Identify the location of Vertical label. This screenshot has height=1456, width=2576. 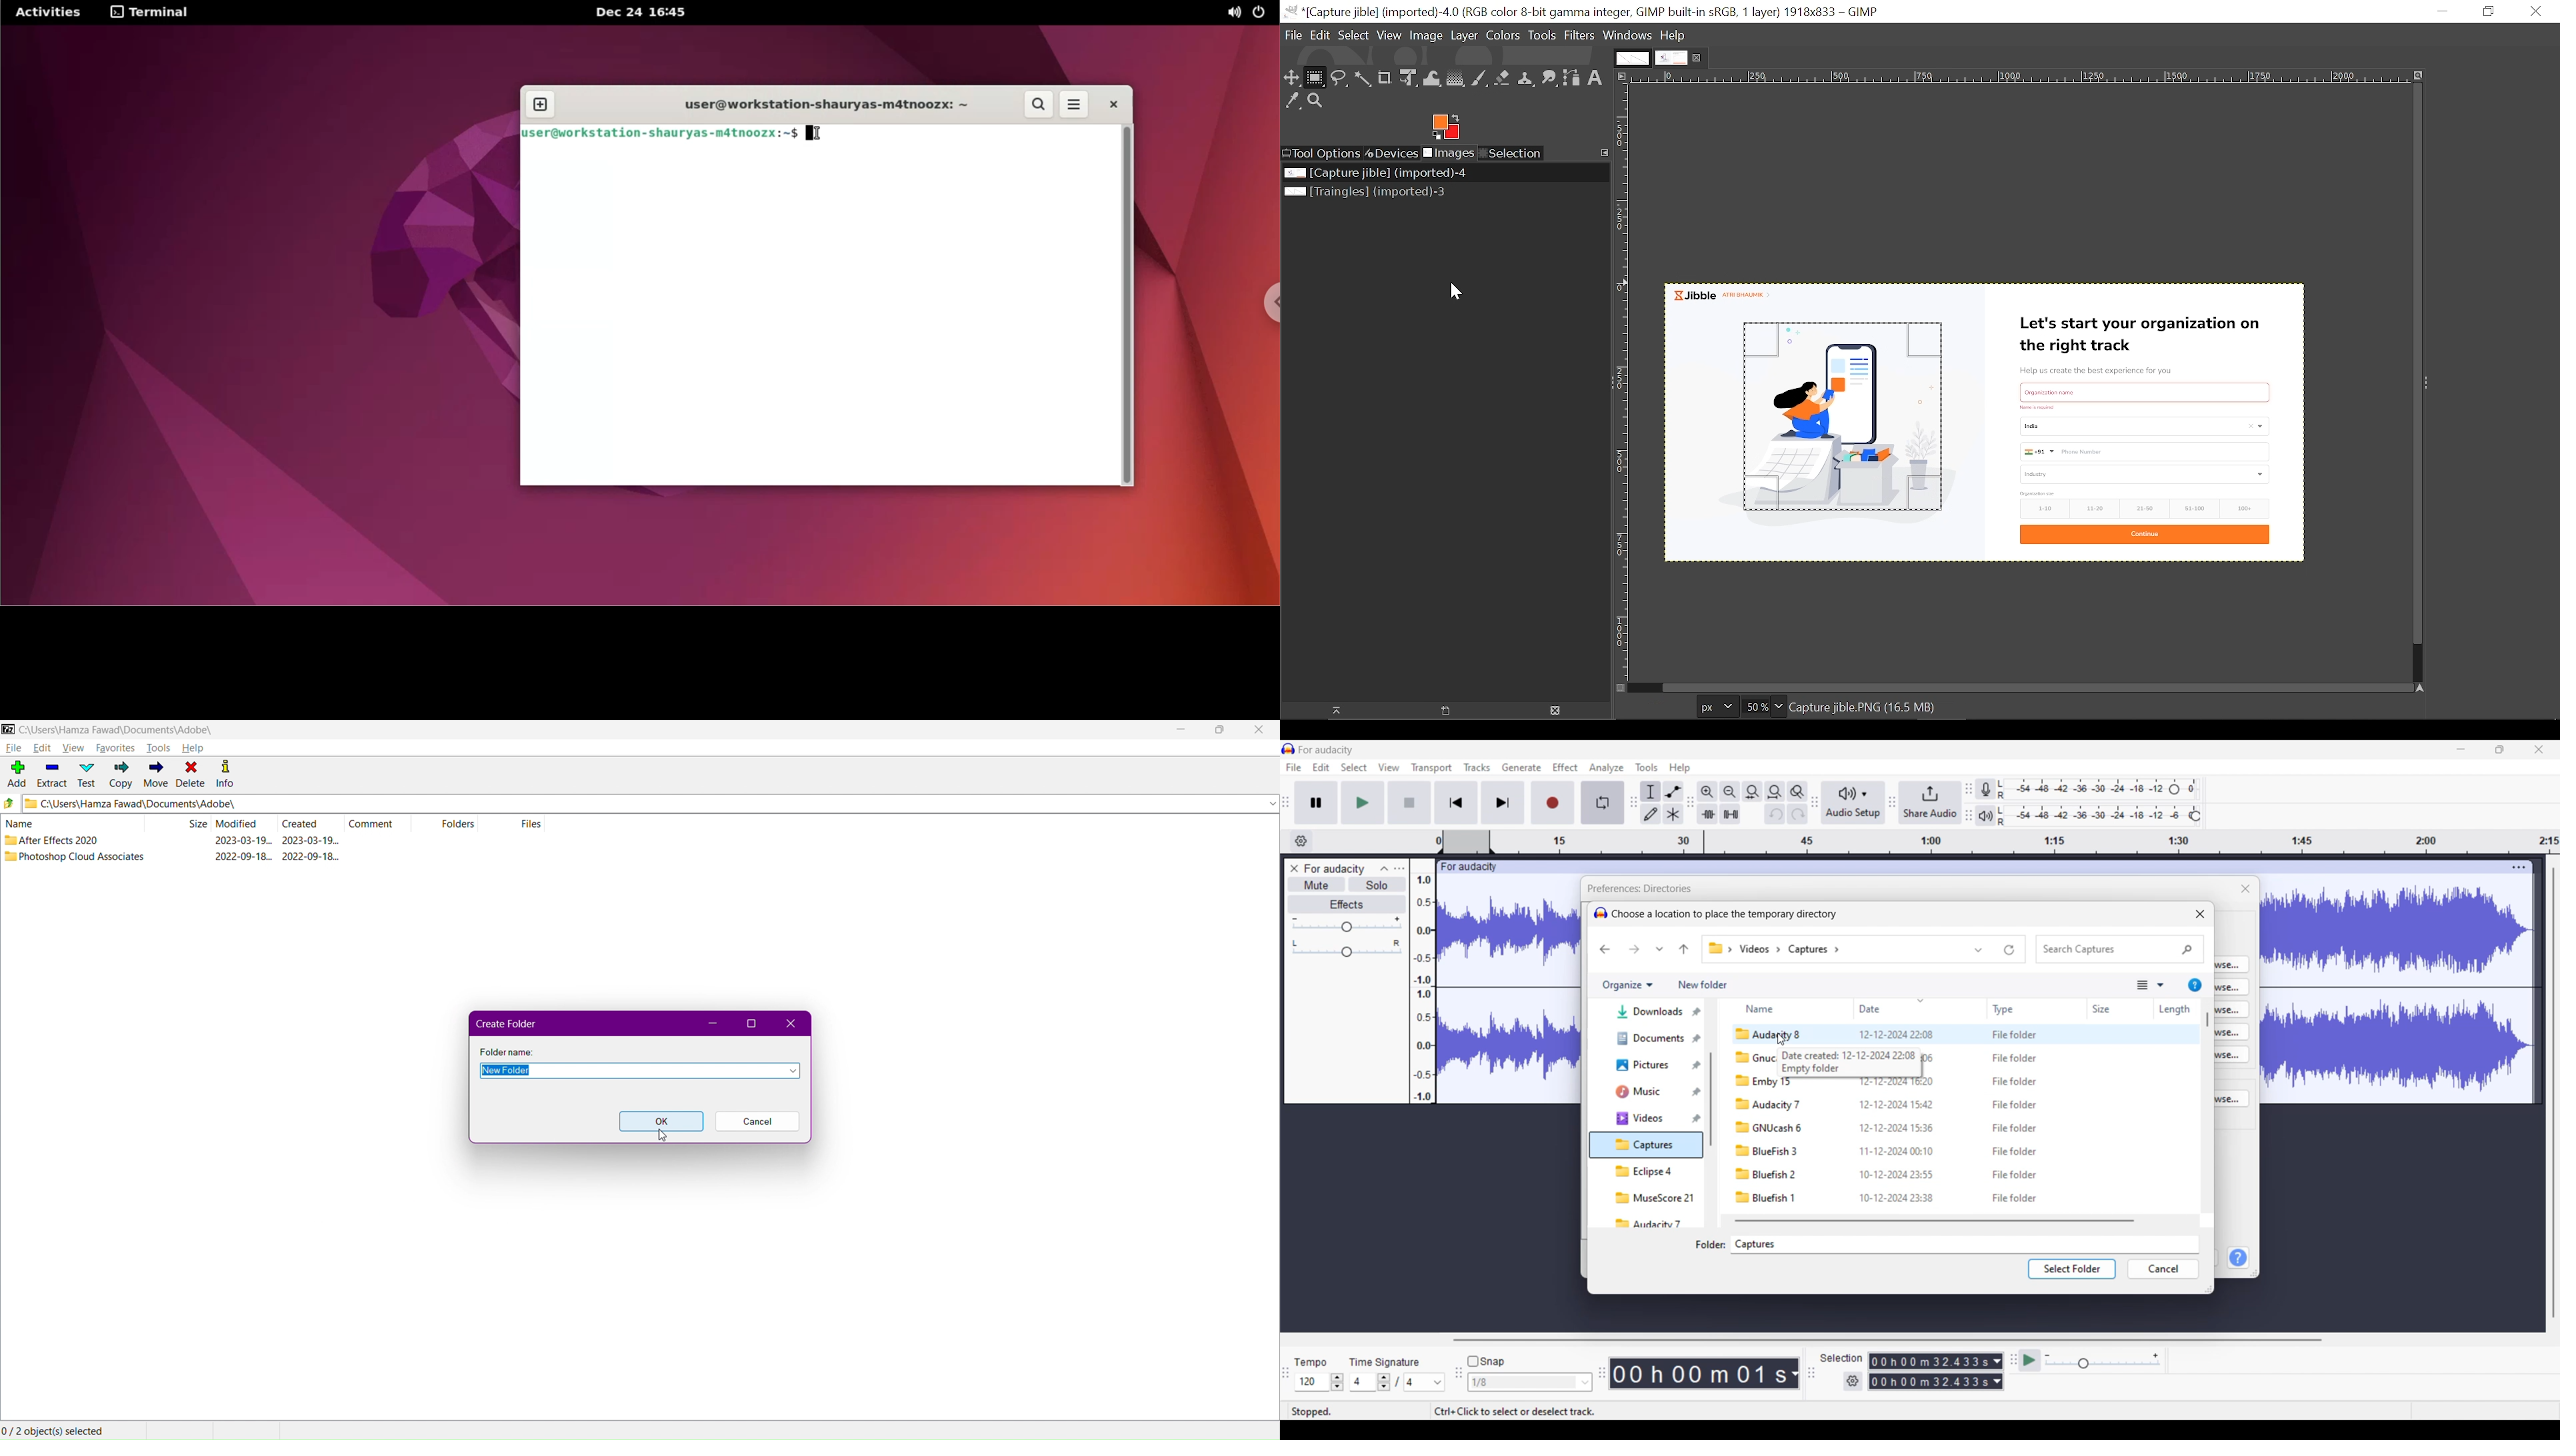
(1626, 382).